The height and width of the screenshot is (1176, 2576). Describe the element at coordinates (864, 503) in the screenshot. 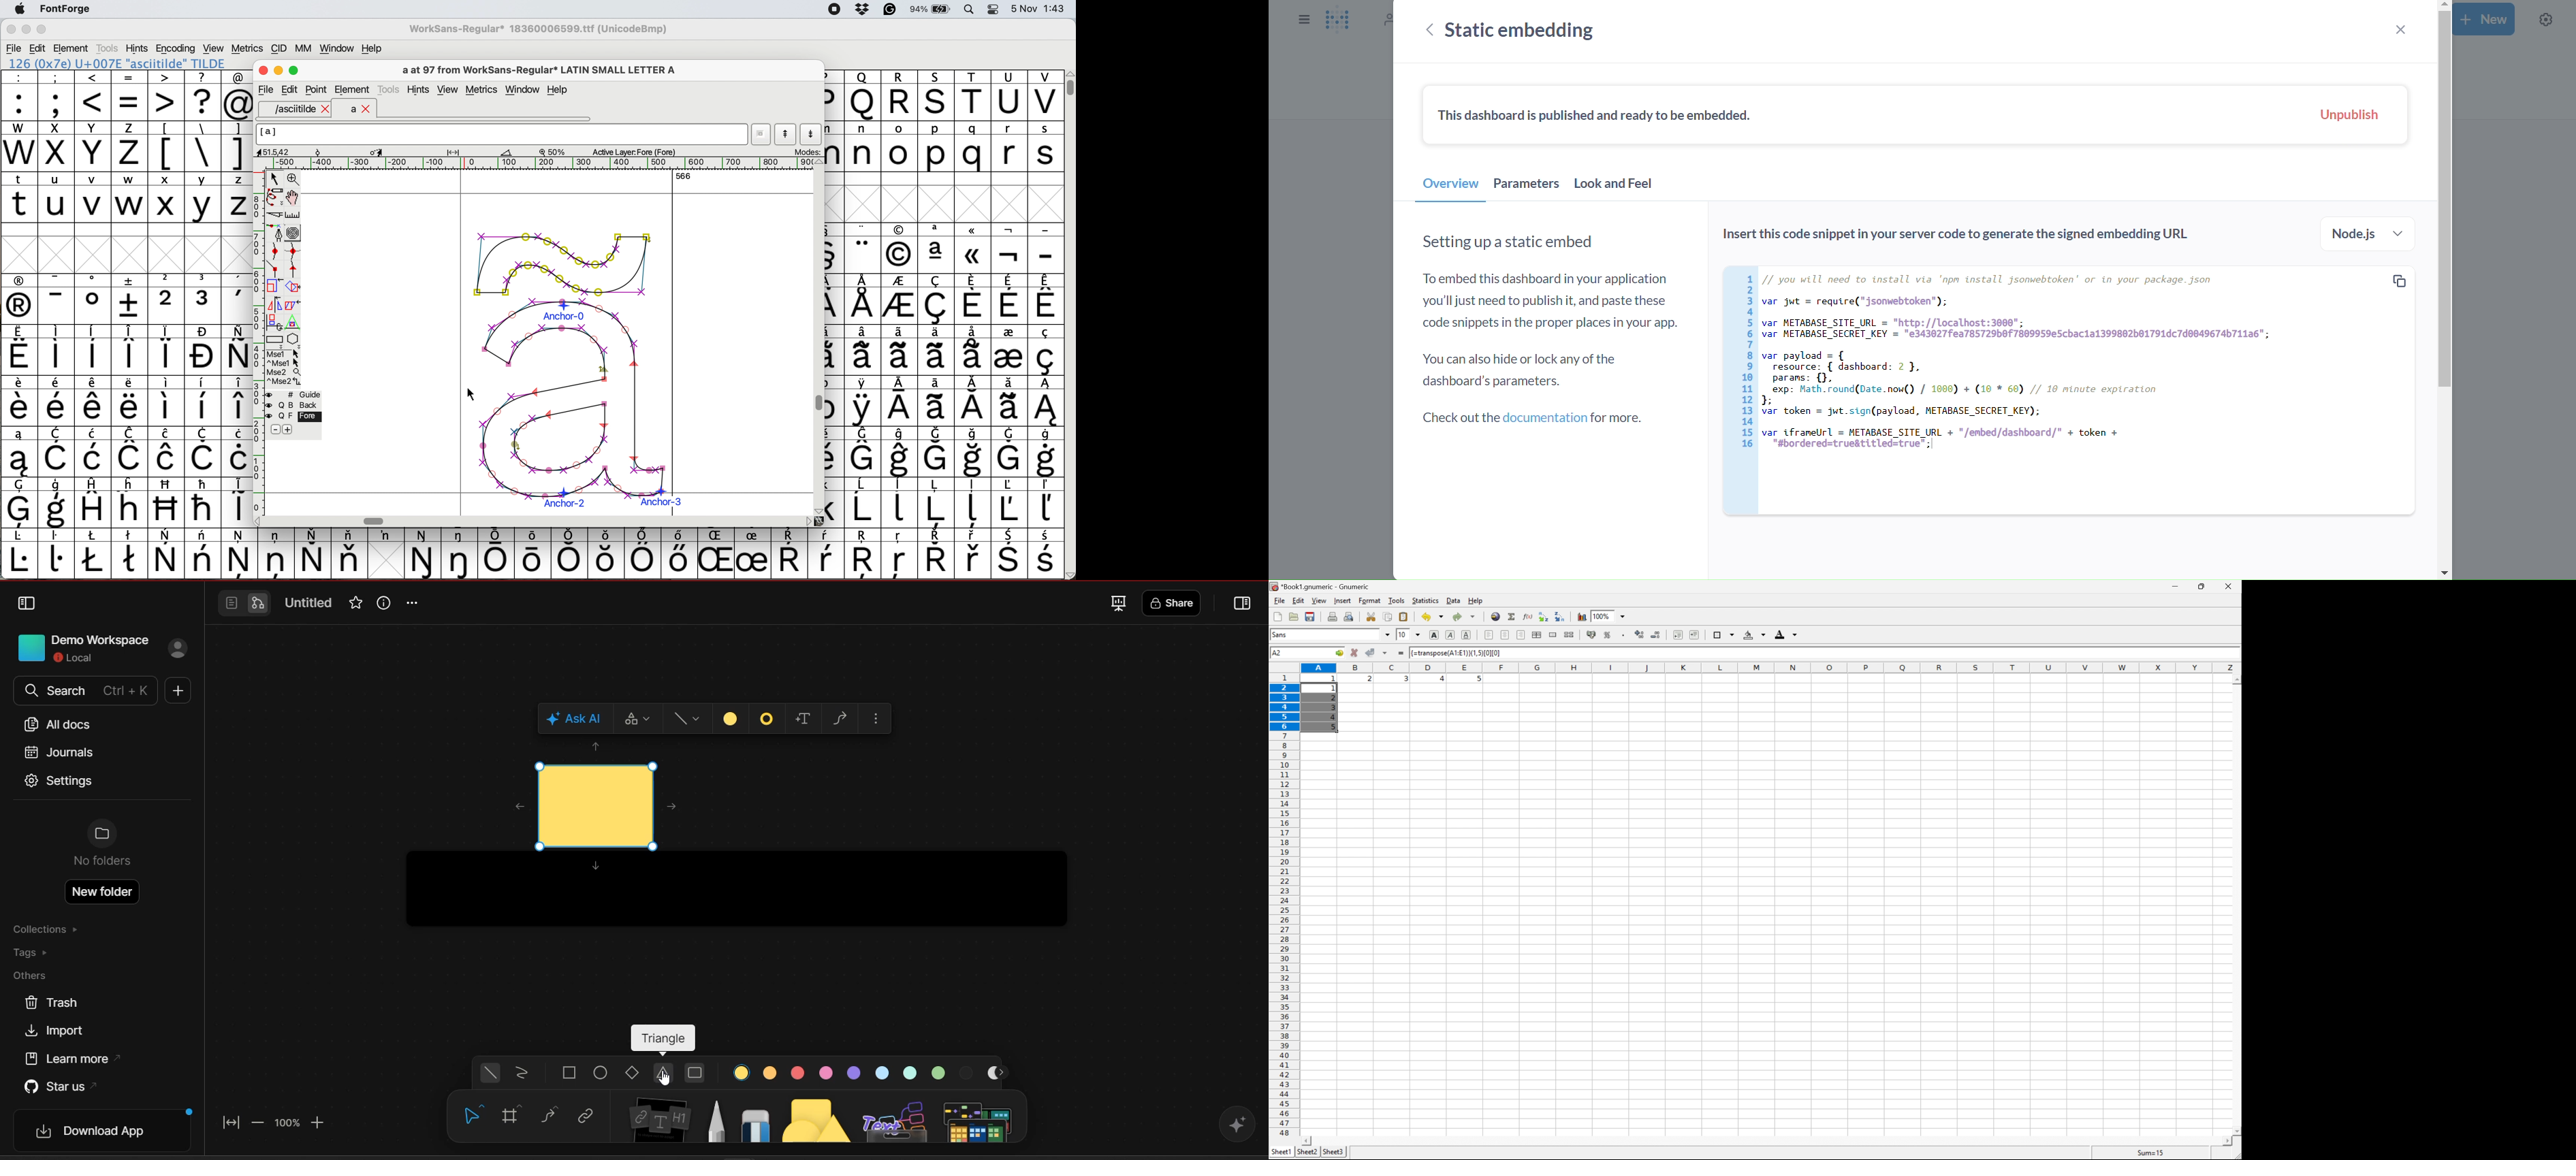

I see `symbol` at that location.